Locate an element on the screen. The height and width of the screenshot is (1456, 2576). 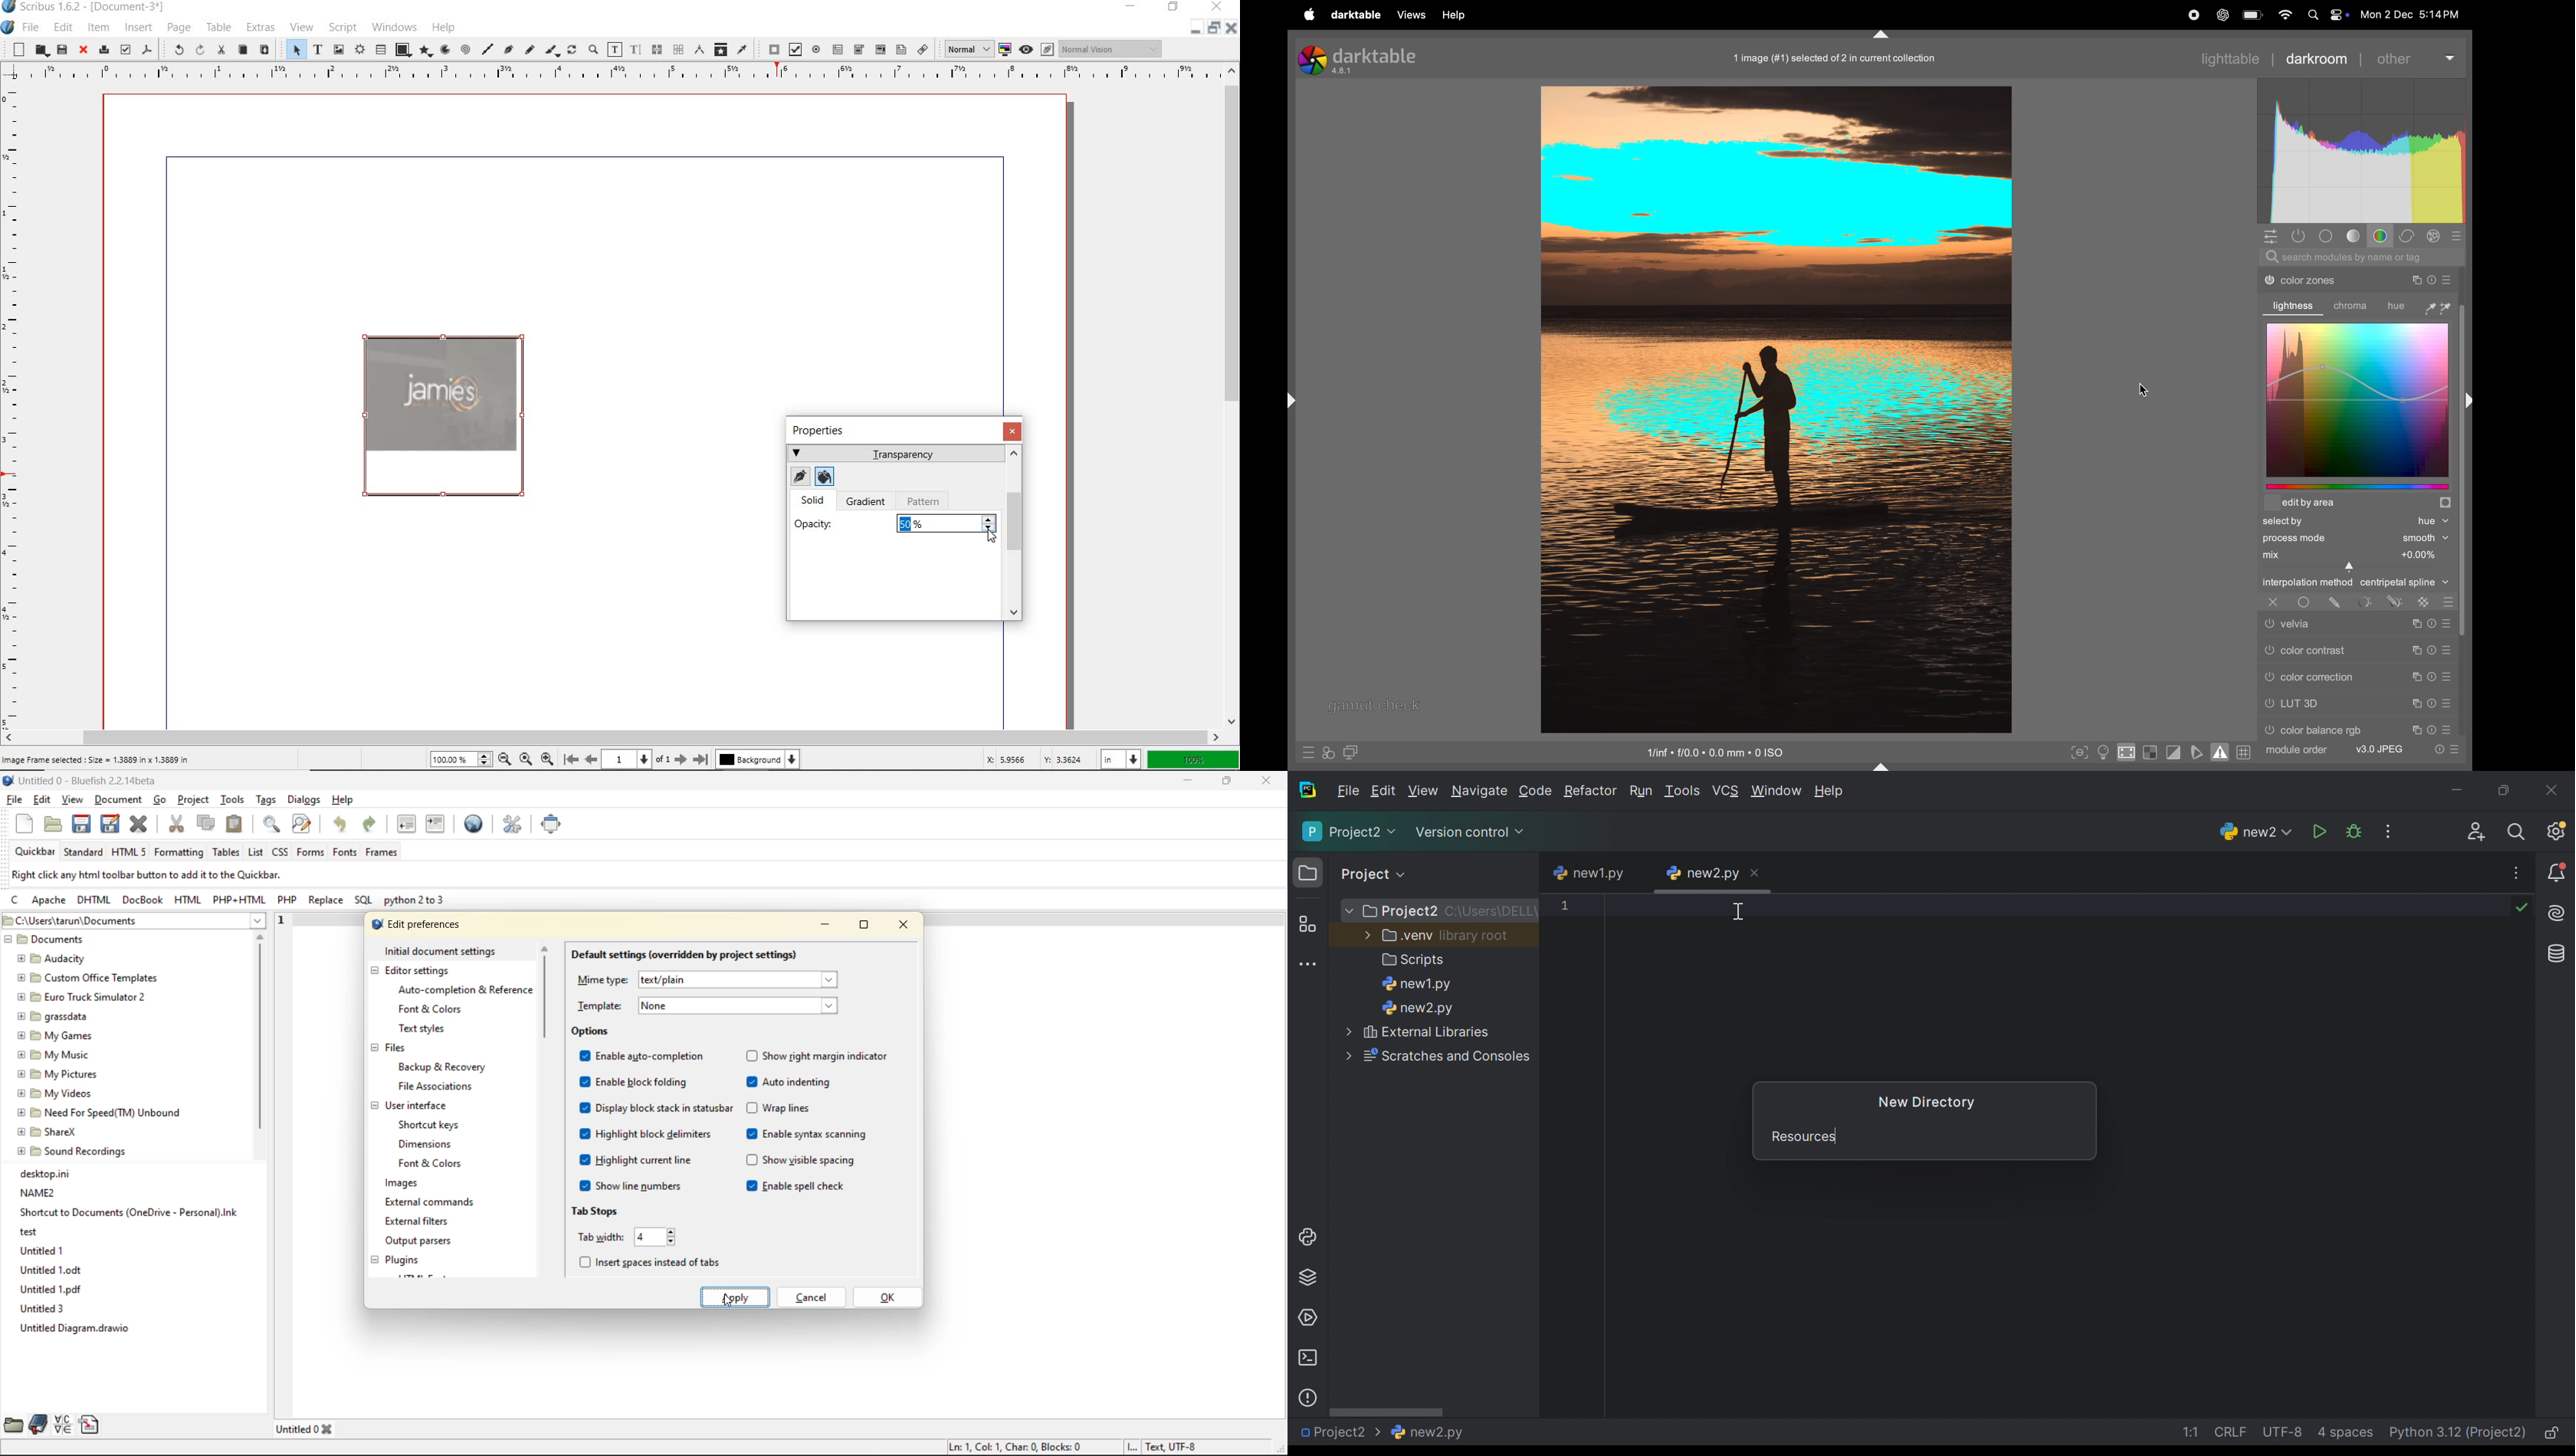
toggle clipping indications is located at coordinates (2175, 753).